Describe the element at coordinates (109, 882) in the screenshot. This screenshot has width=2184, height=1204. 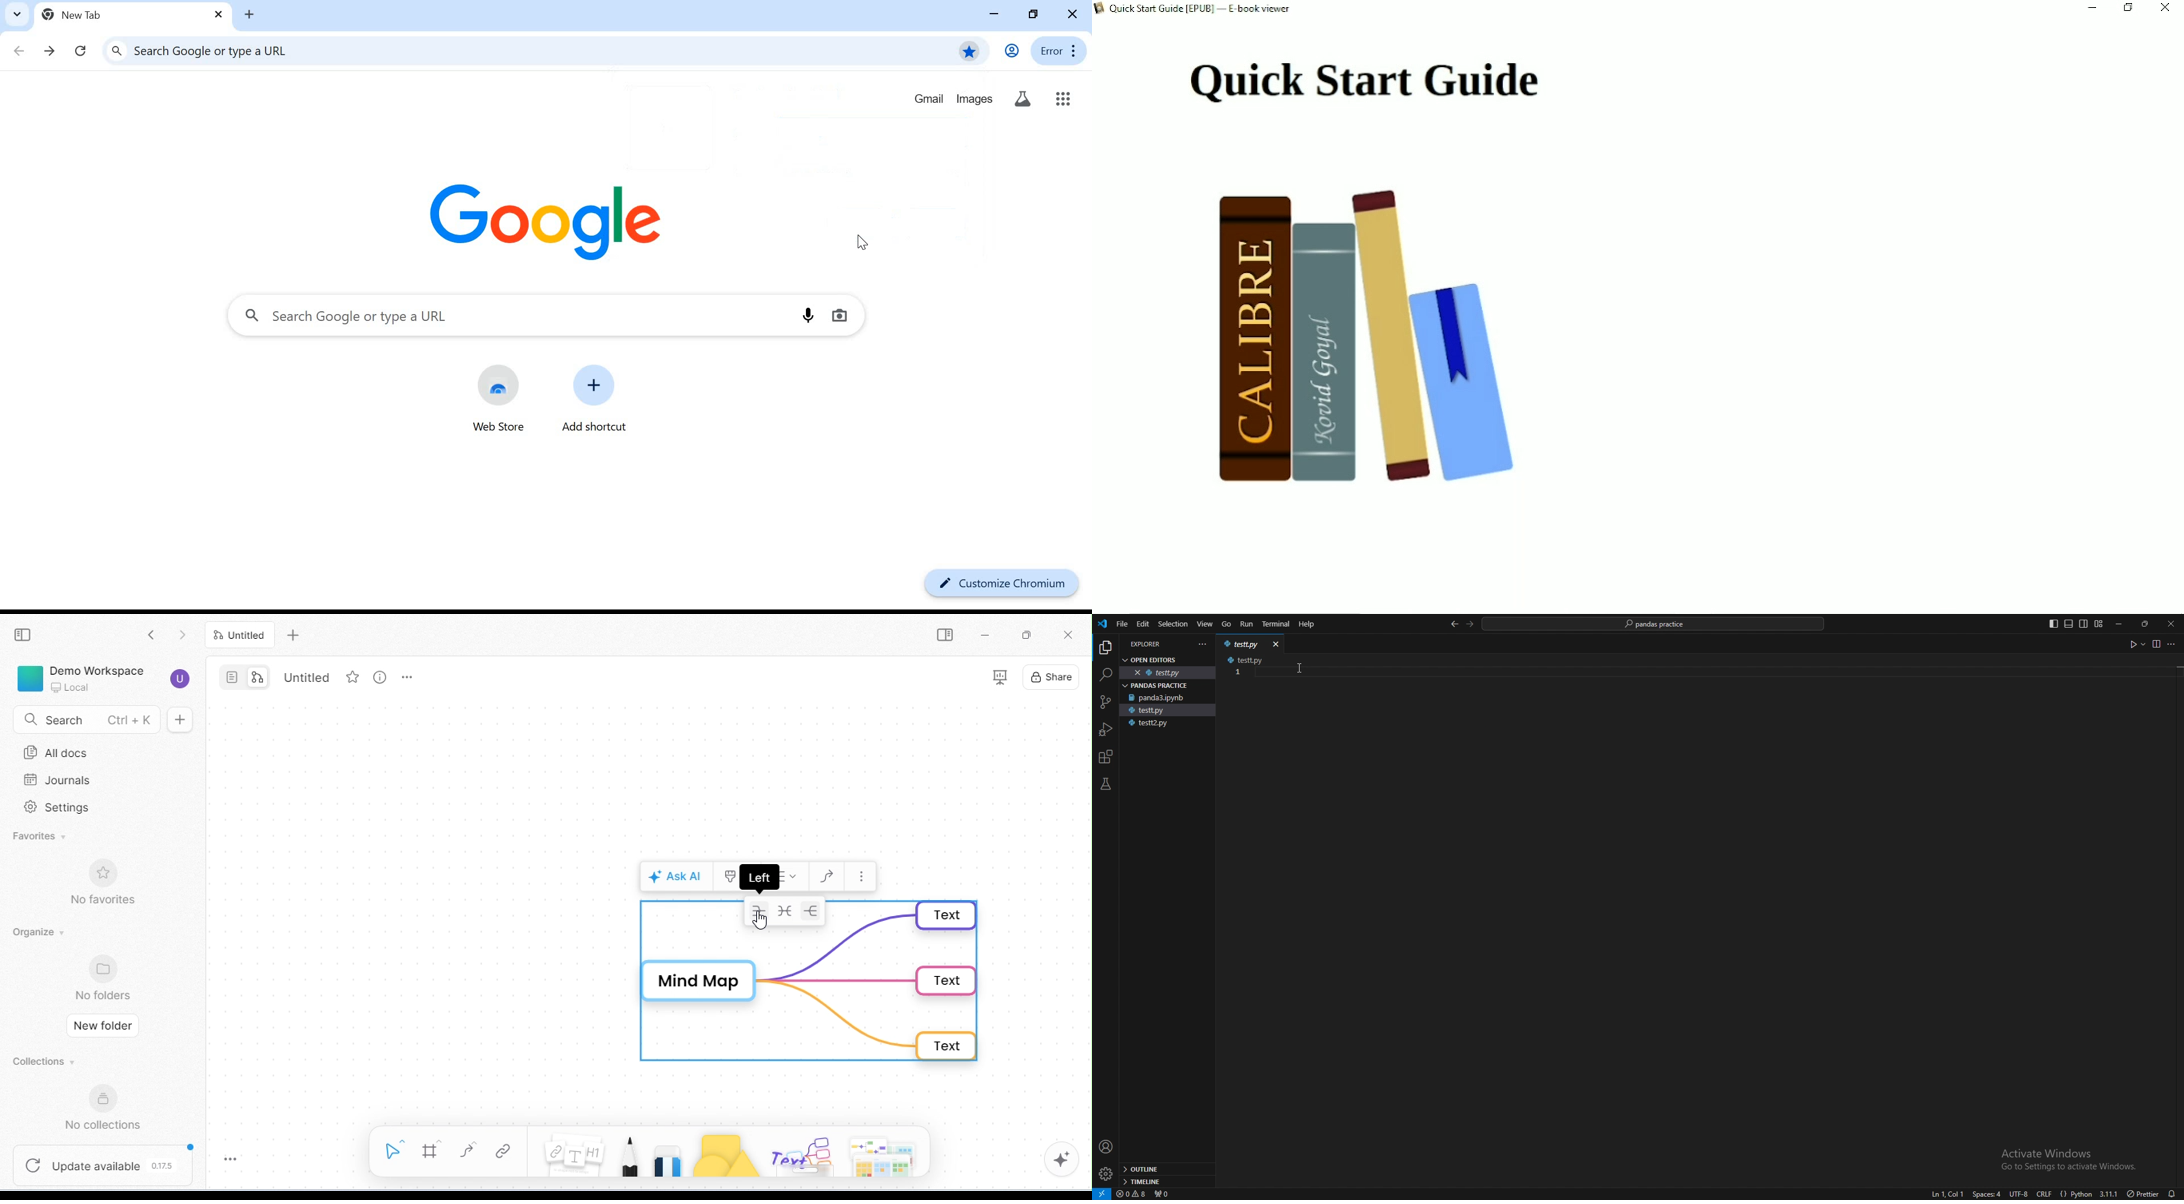
I see `no favorites` at that location.